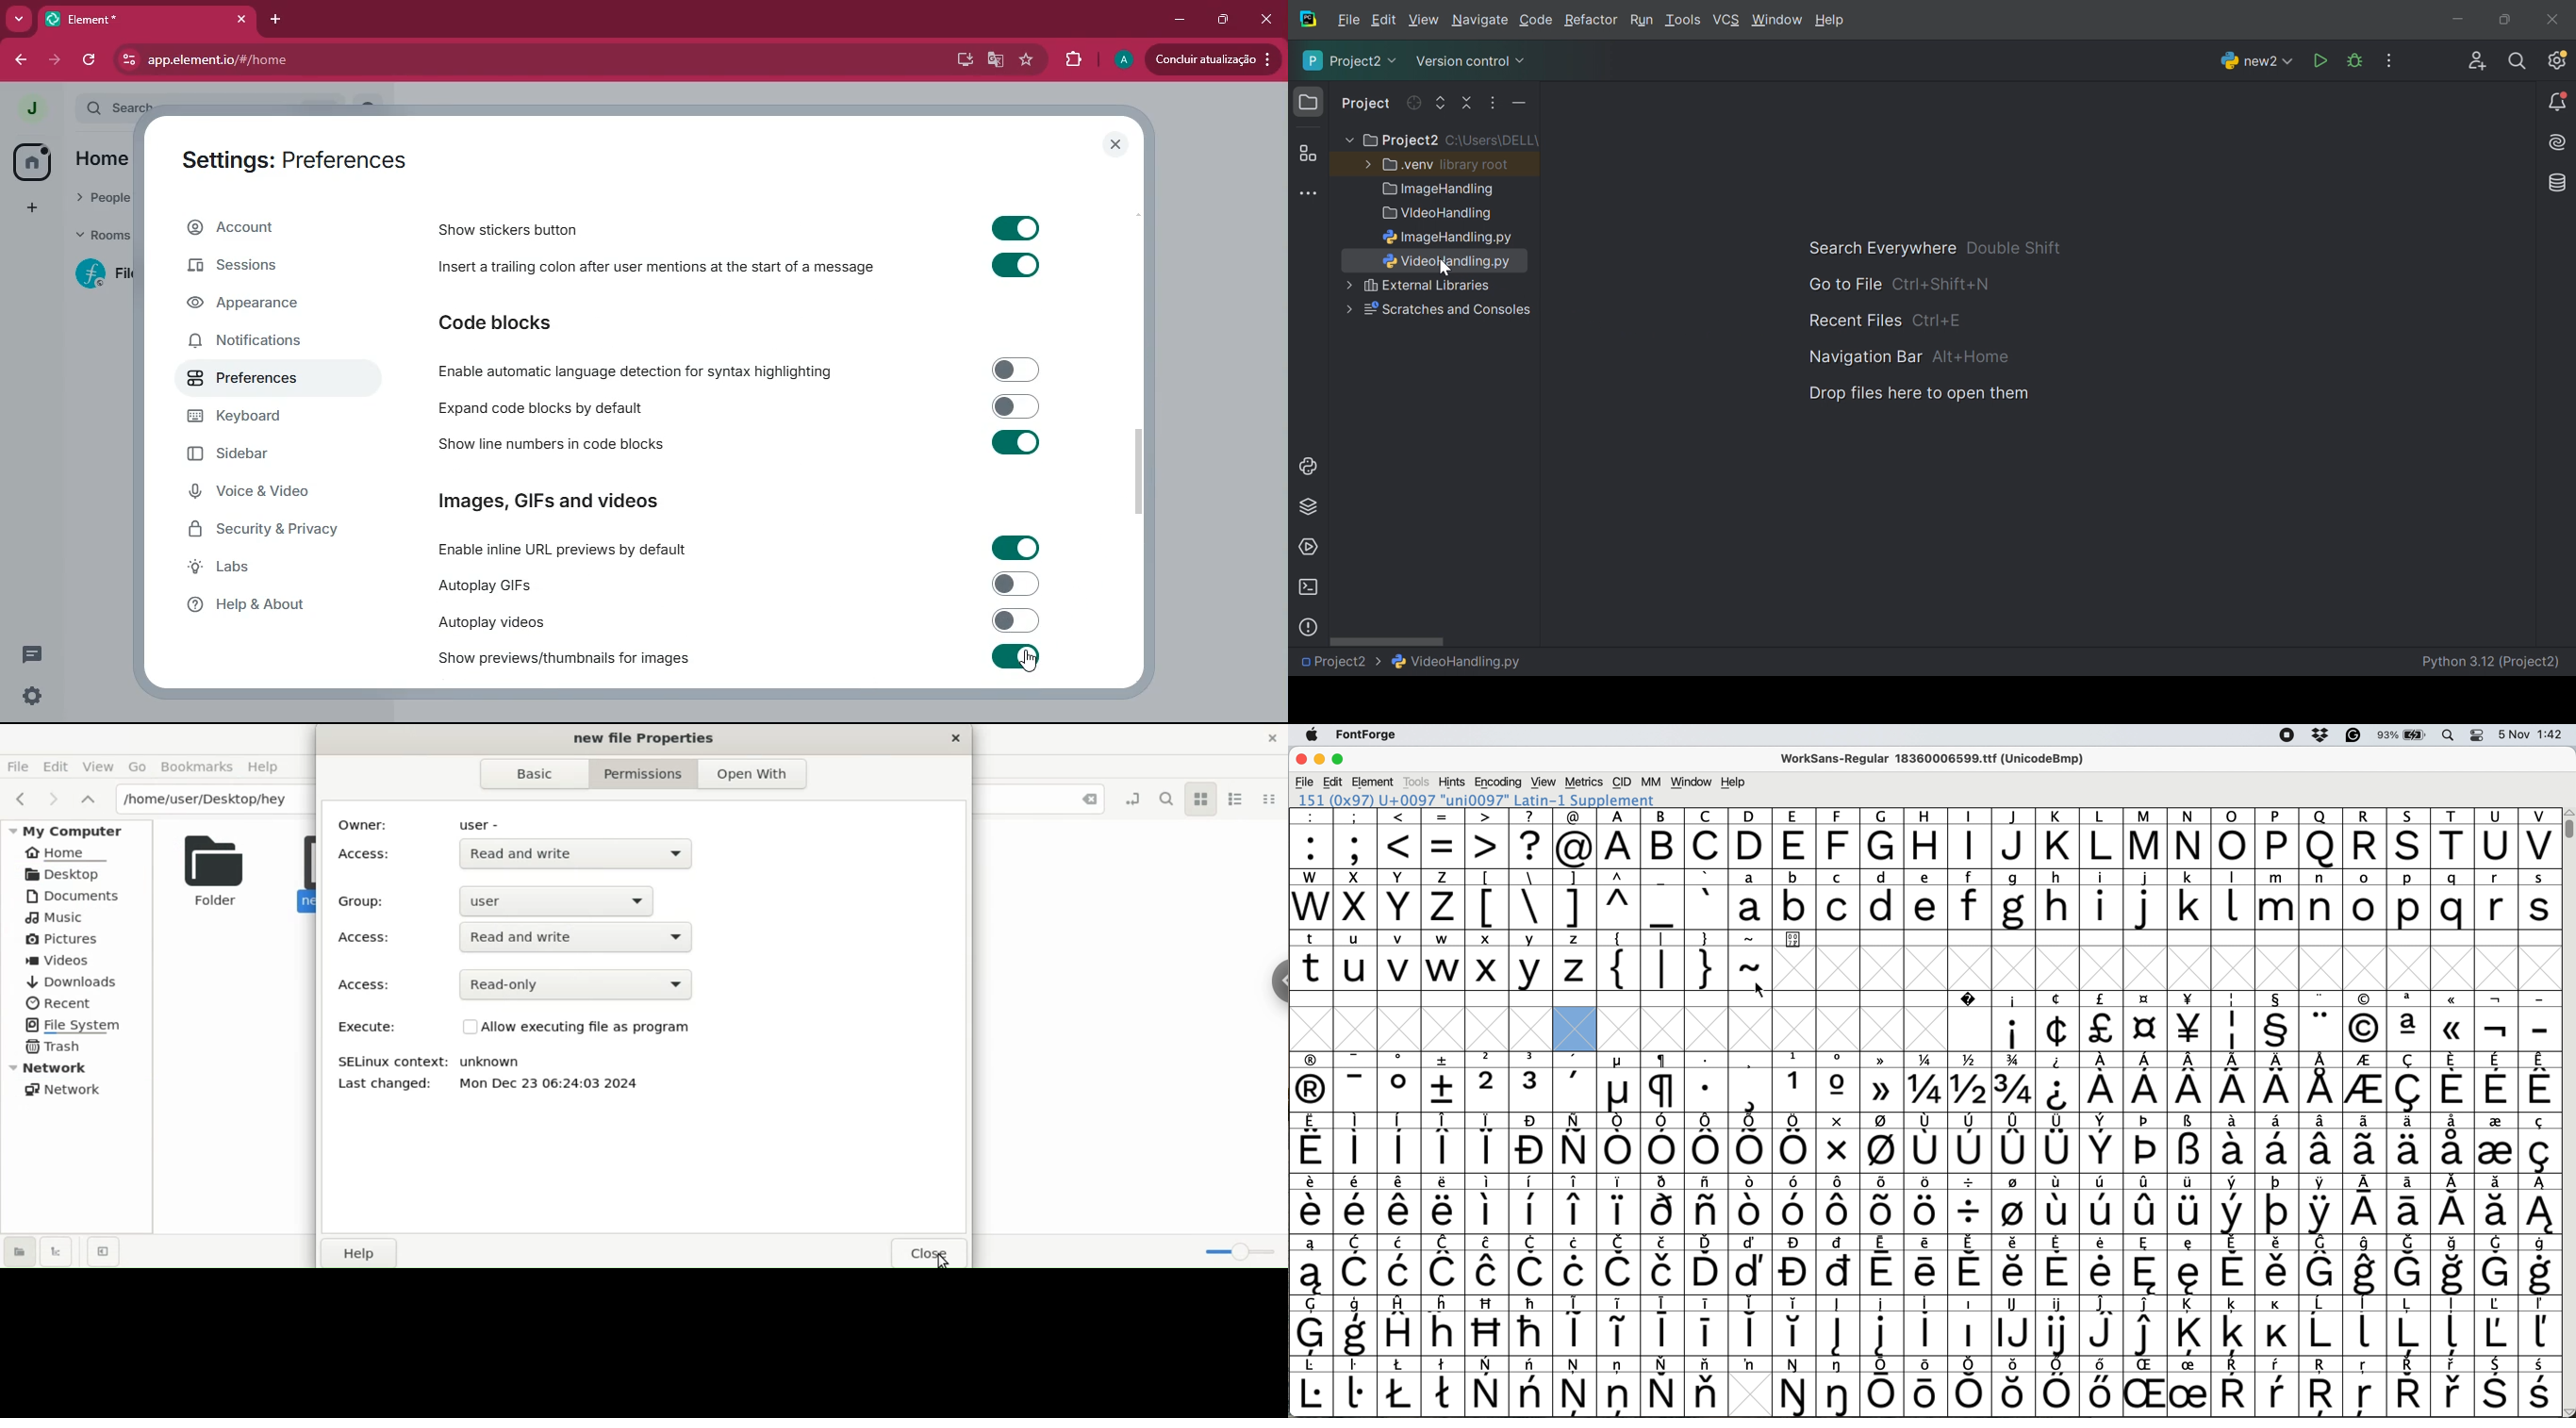 The height and width of the screenshot is (1428, 2576). What do you see at coordinates (1794, 900) in the screenshot?
I see `b` at bounding box center [1794, 900].